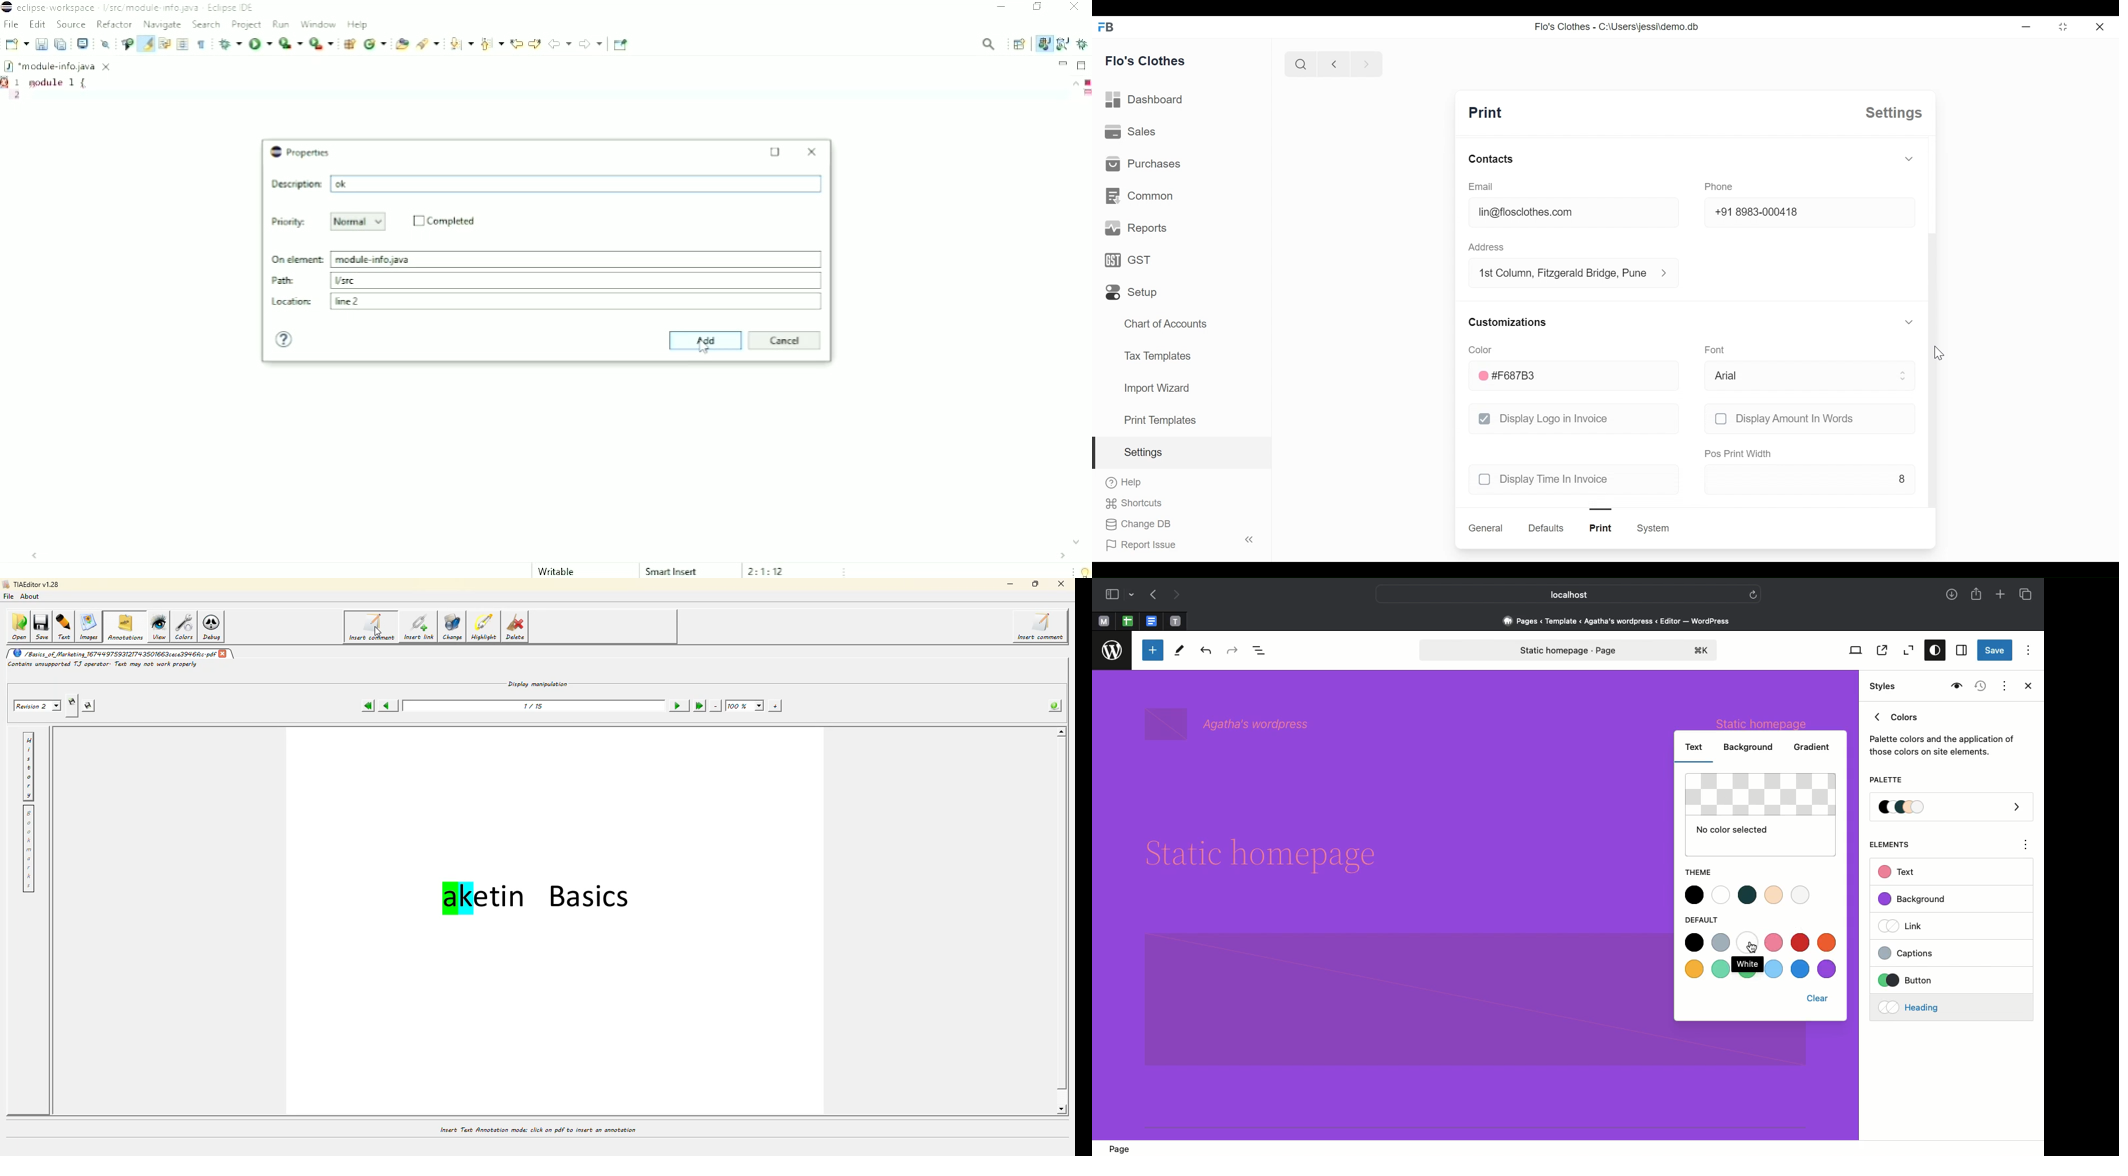 This screenshot has width=2128, height=1176. I want to click on Open Type, so click(401, 44).